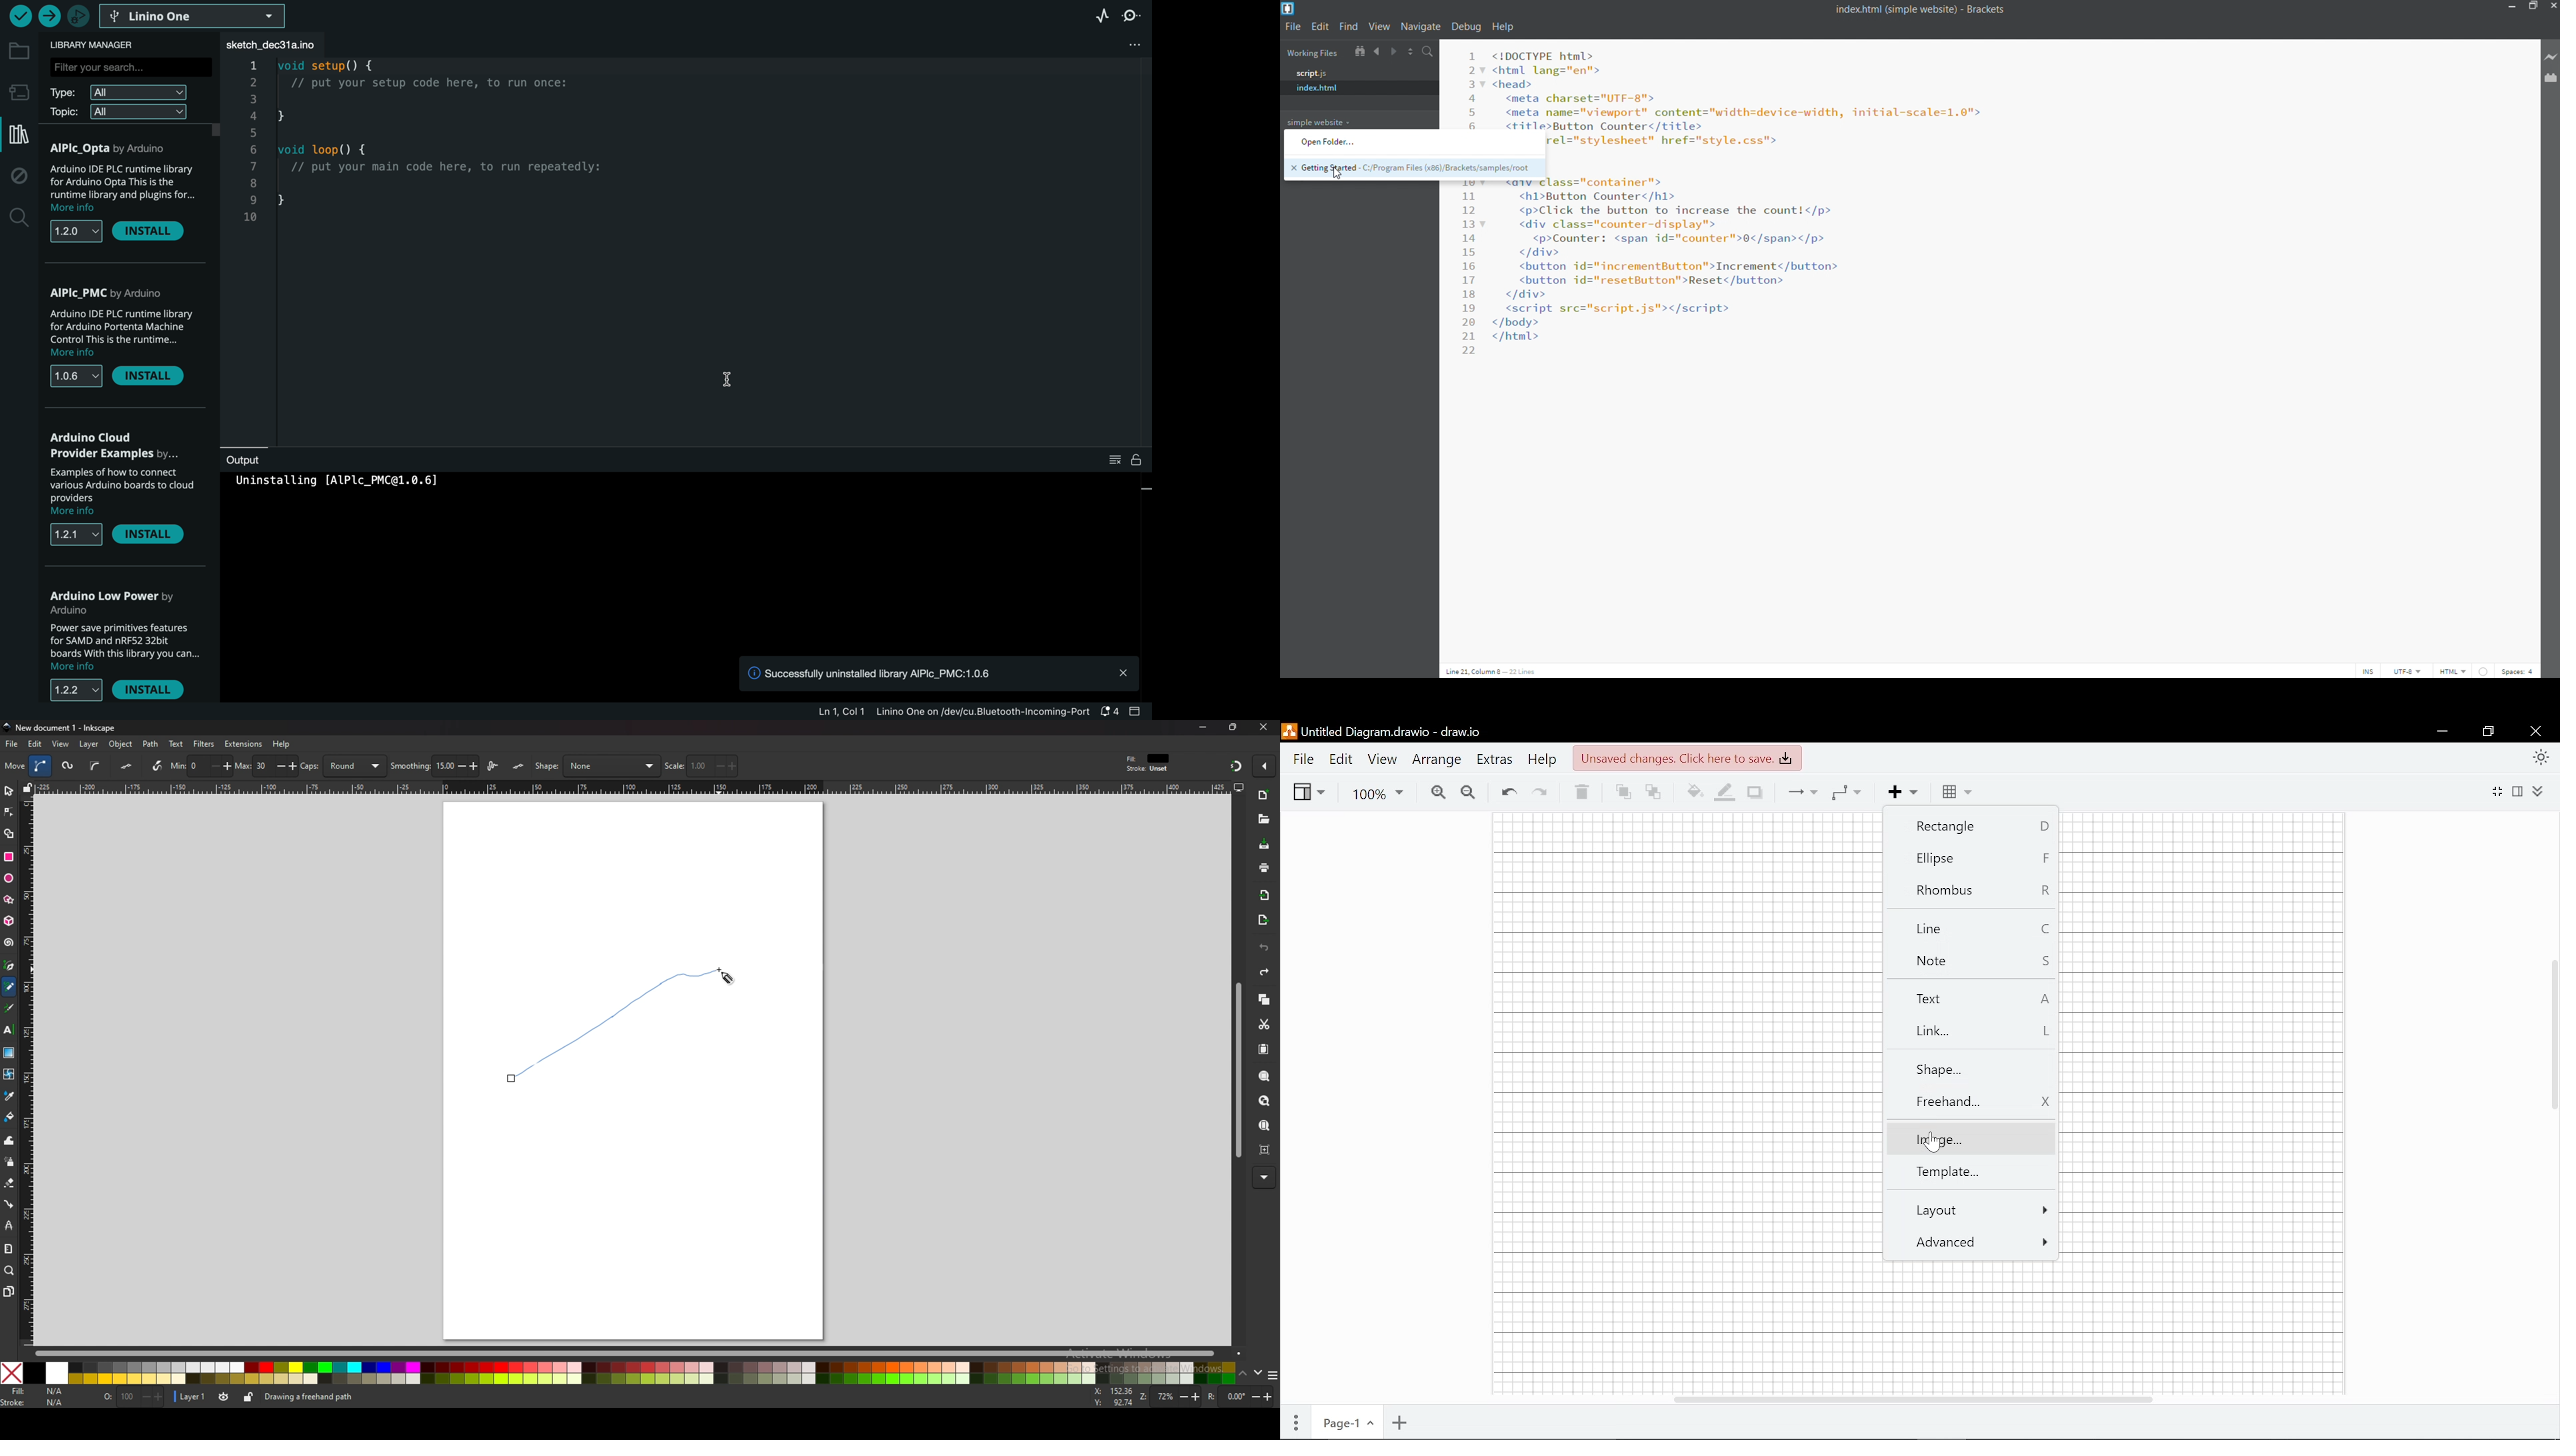 This screenshot has height=1456, width=2576. What do you see at coordinates (27, 787) in the screenshot?
I see `lock guides` at bounding box center [27, 787].